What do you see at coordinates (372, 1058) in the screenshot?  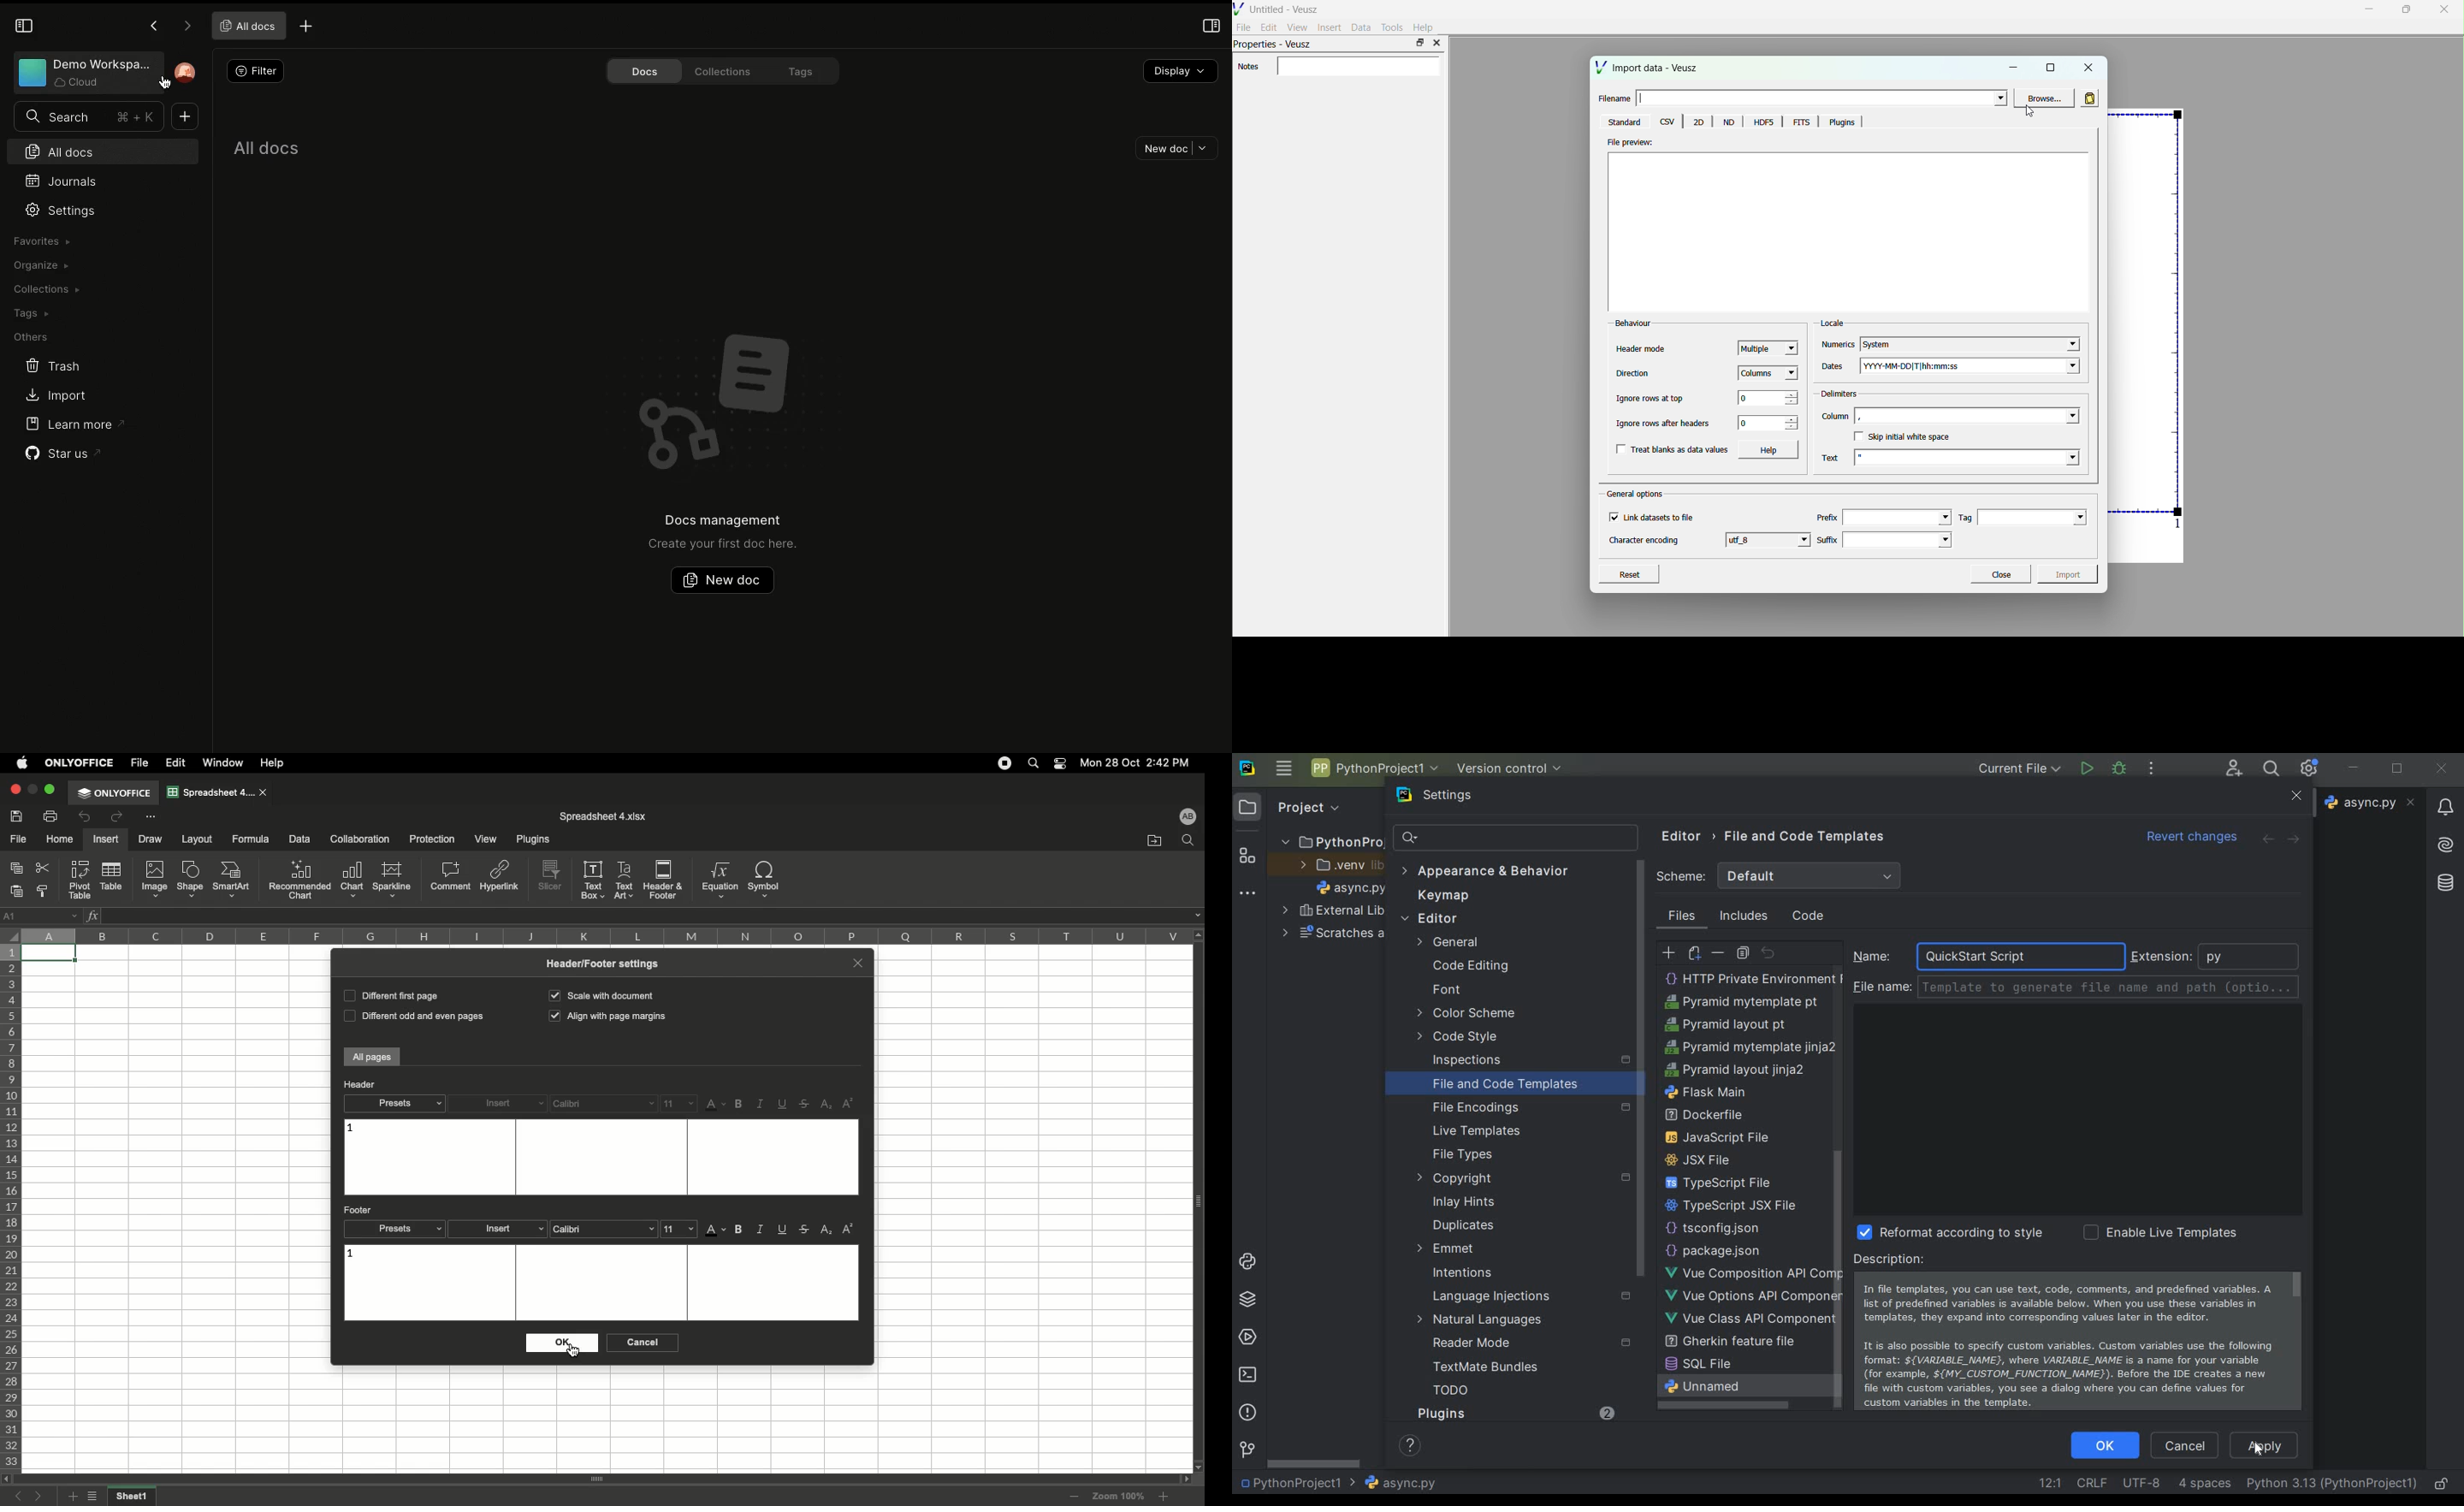 I see `All pages` at bounding box center [372, 1058].